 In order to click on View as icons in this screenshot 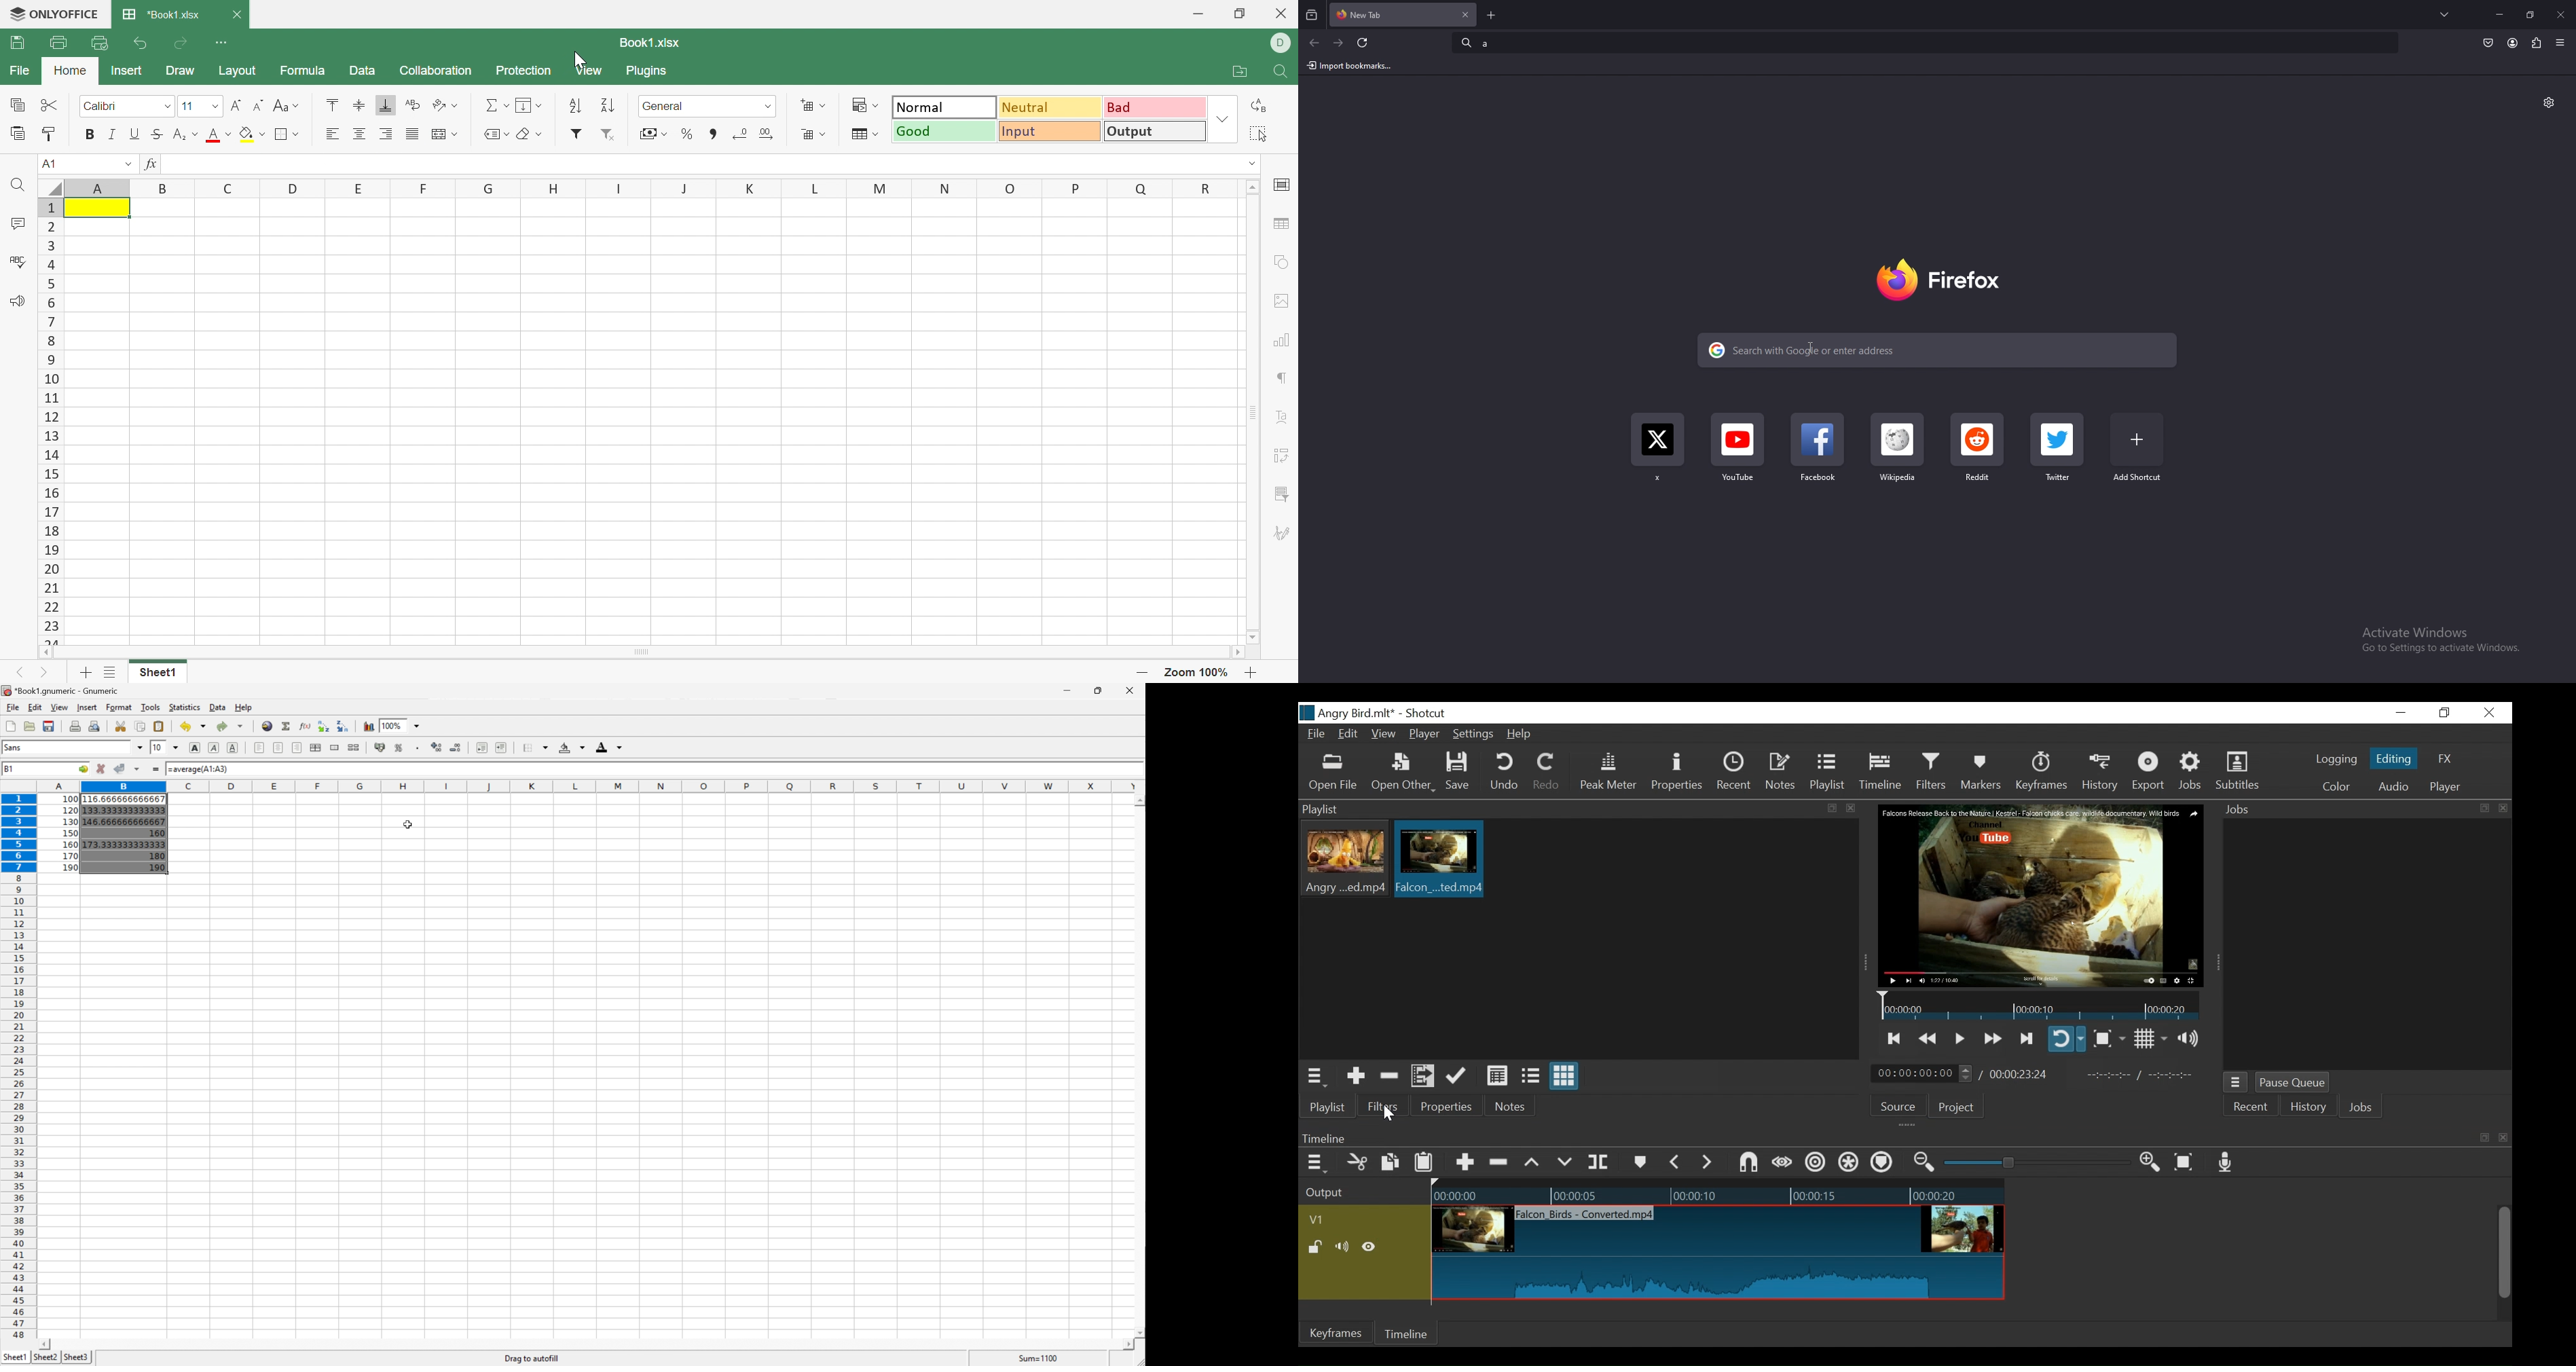, I will do `click(1565, 1076)`.